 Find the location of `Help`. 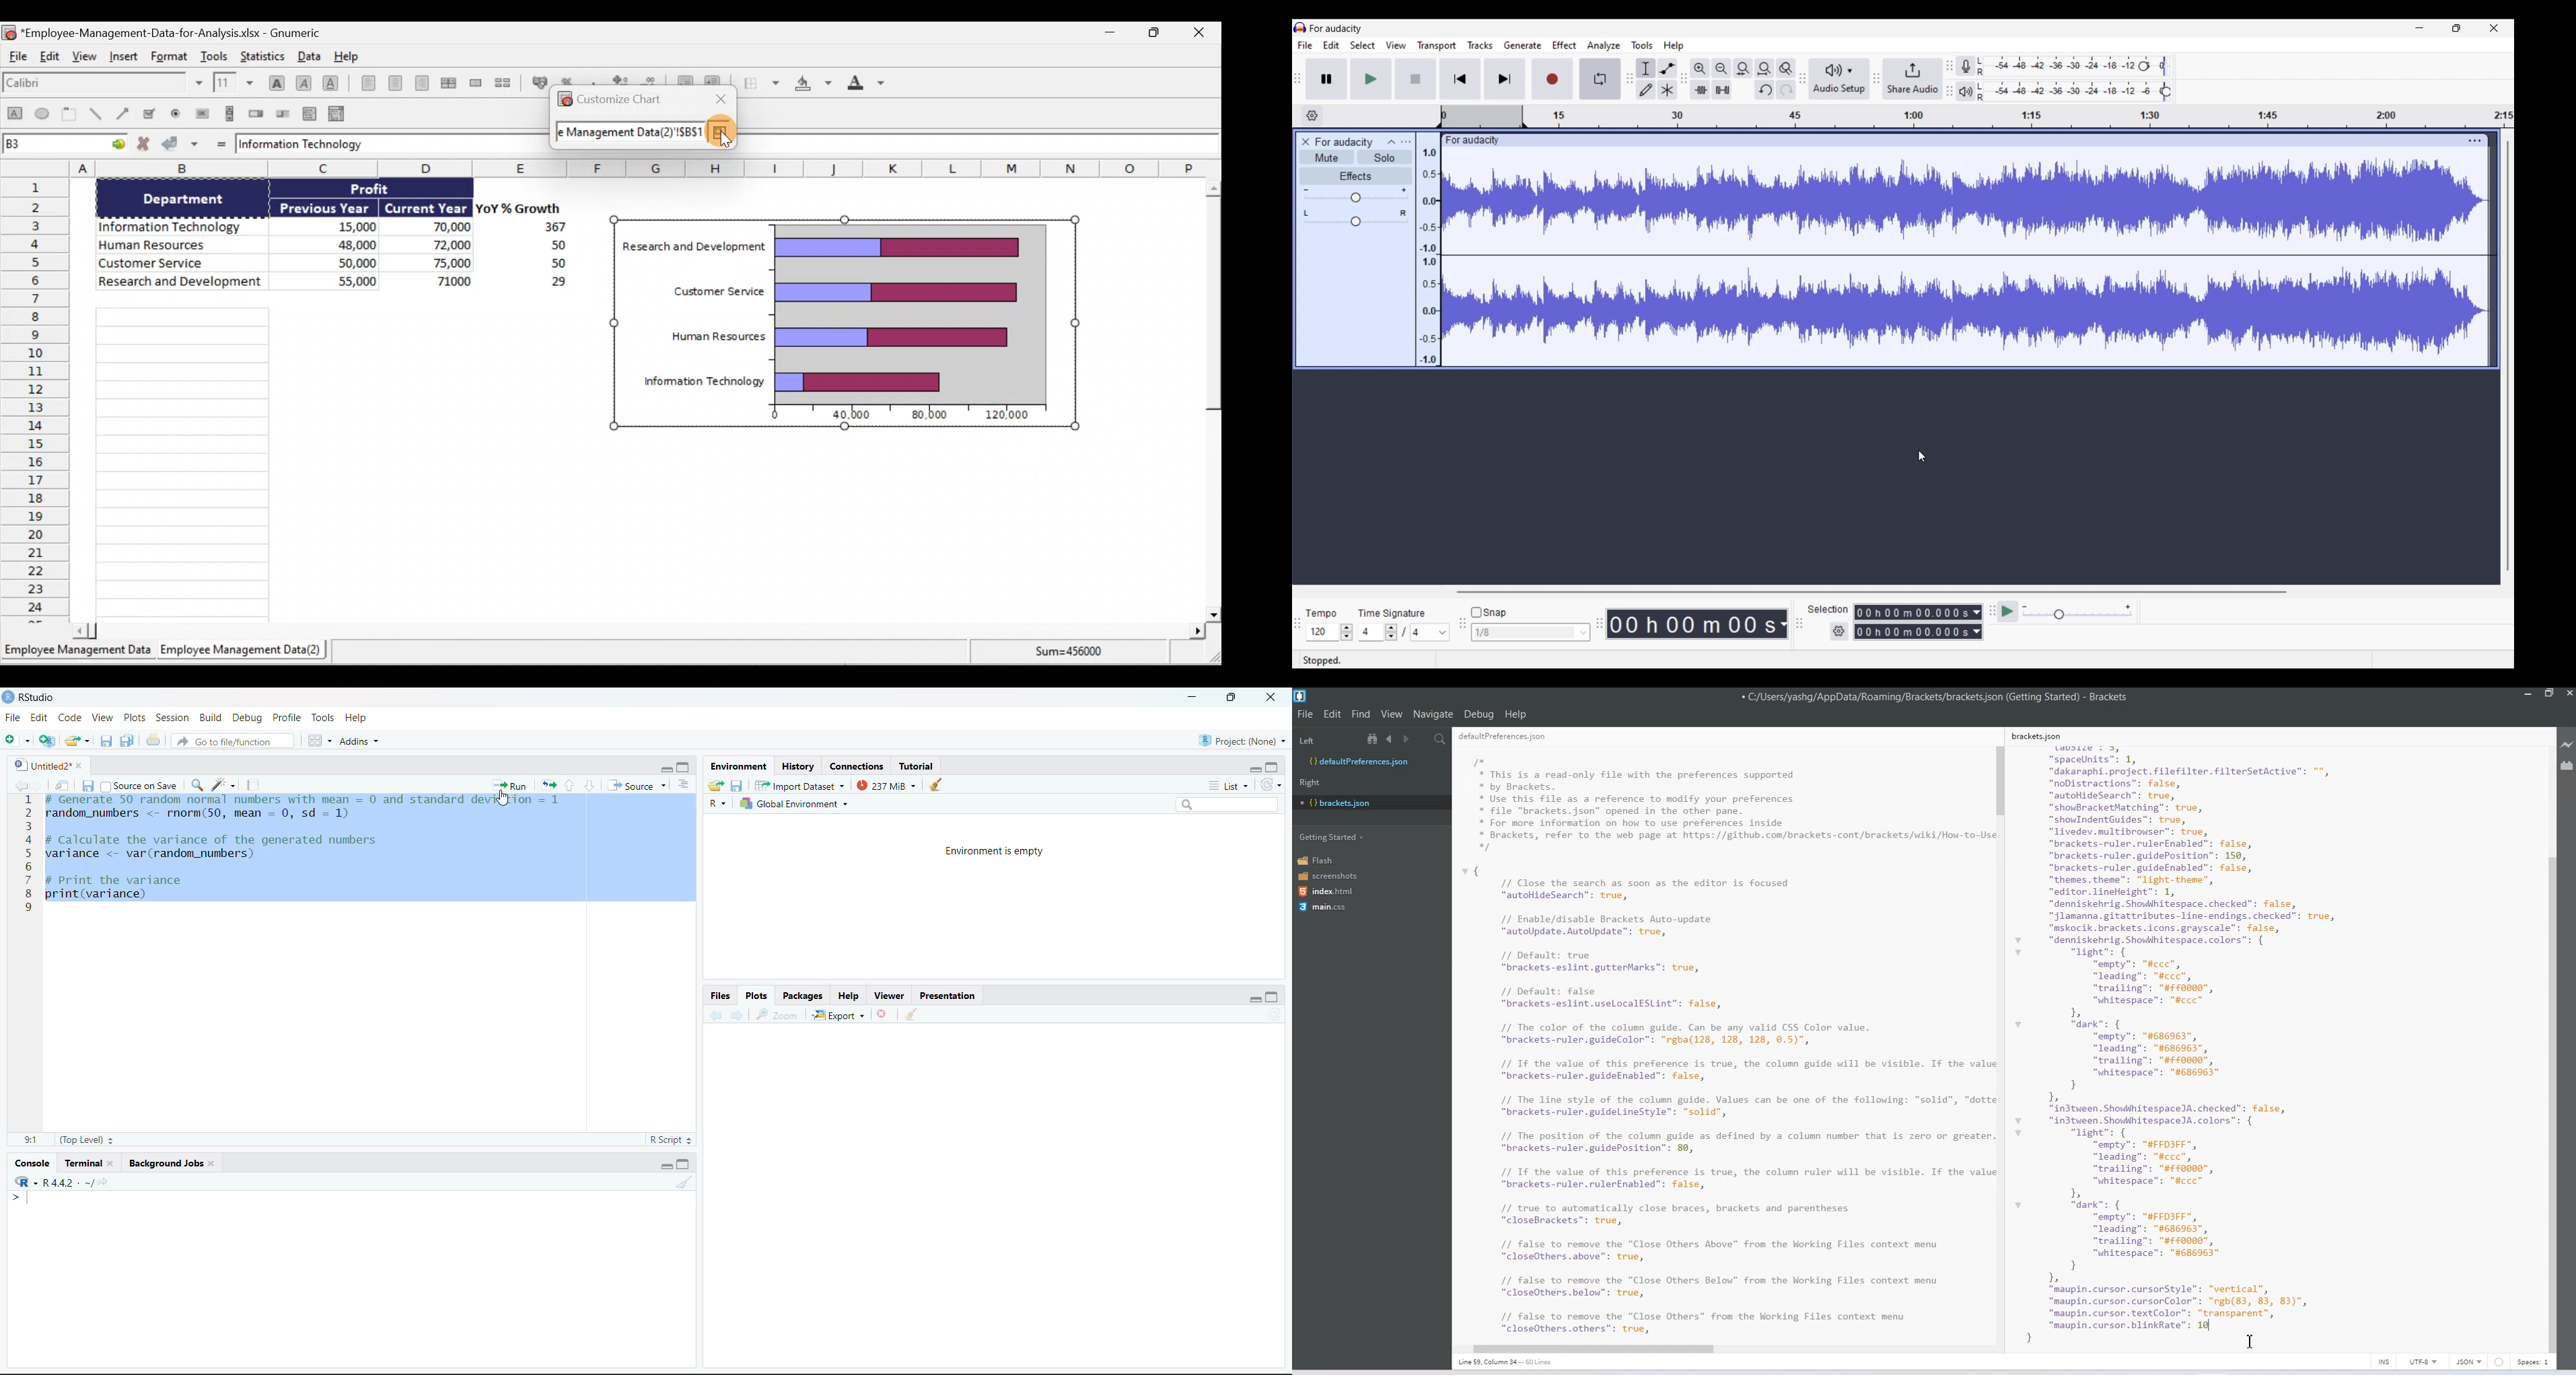

Help is located at coordinates (352, 57).